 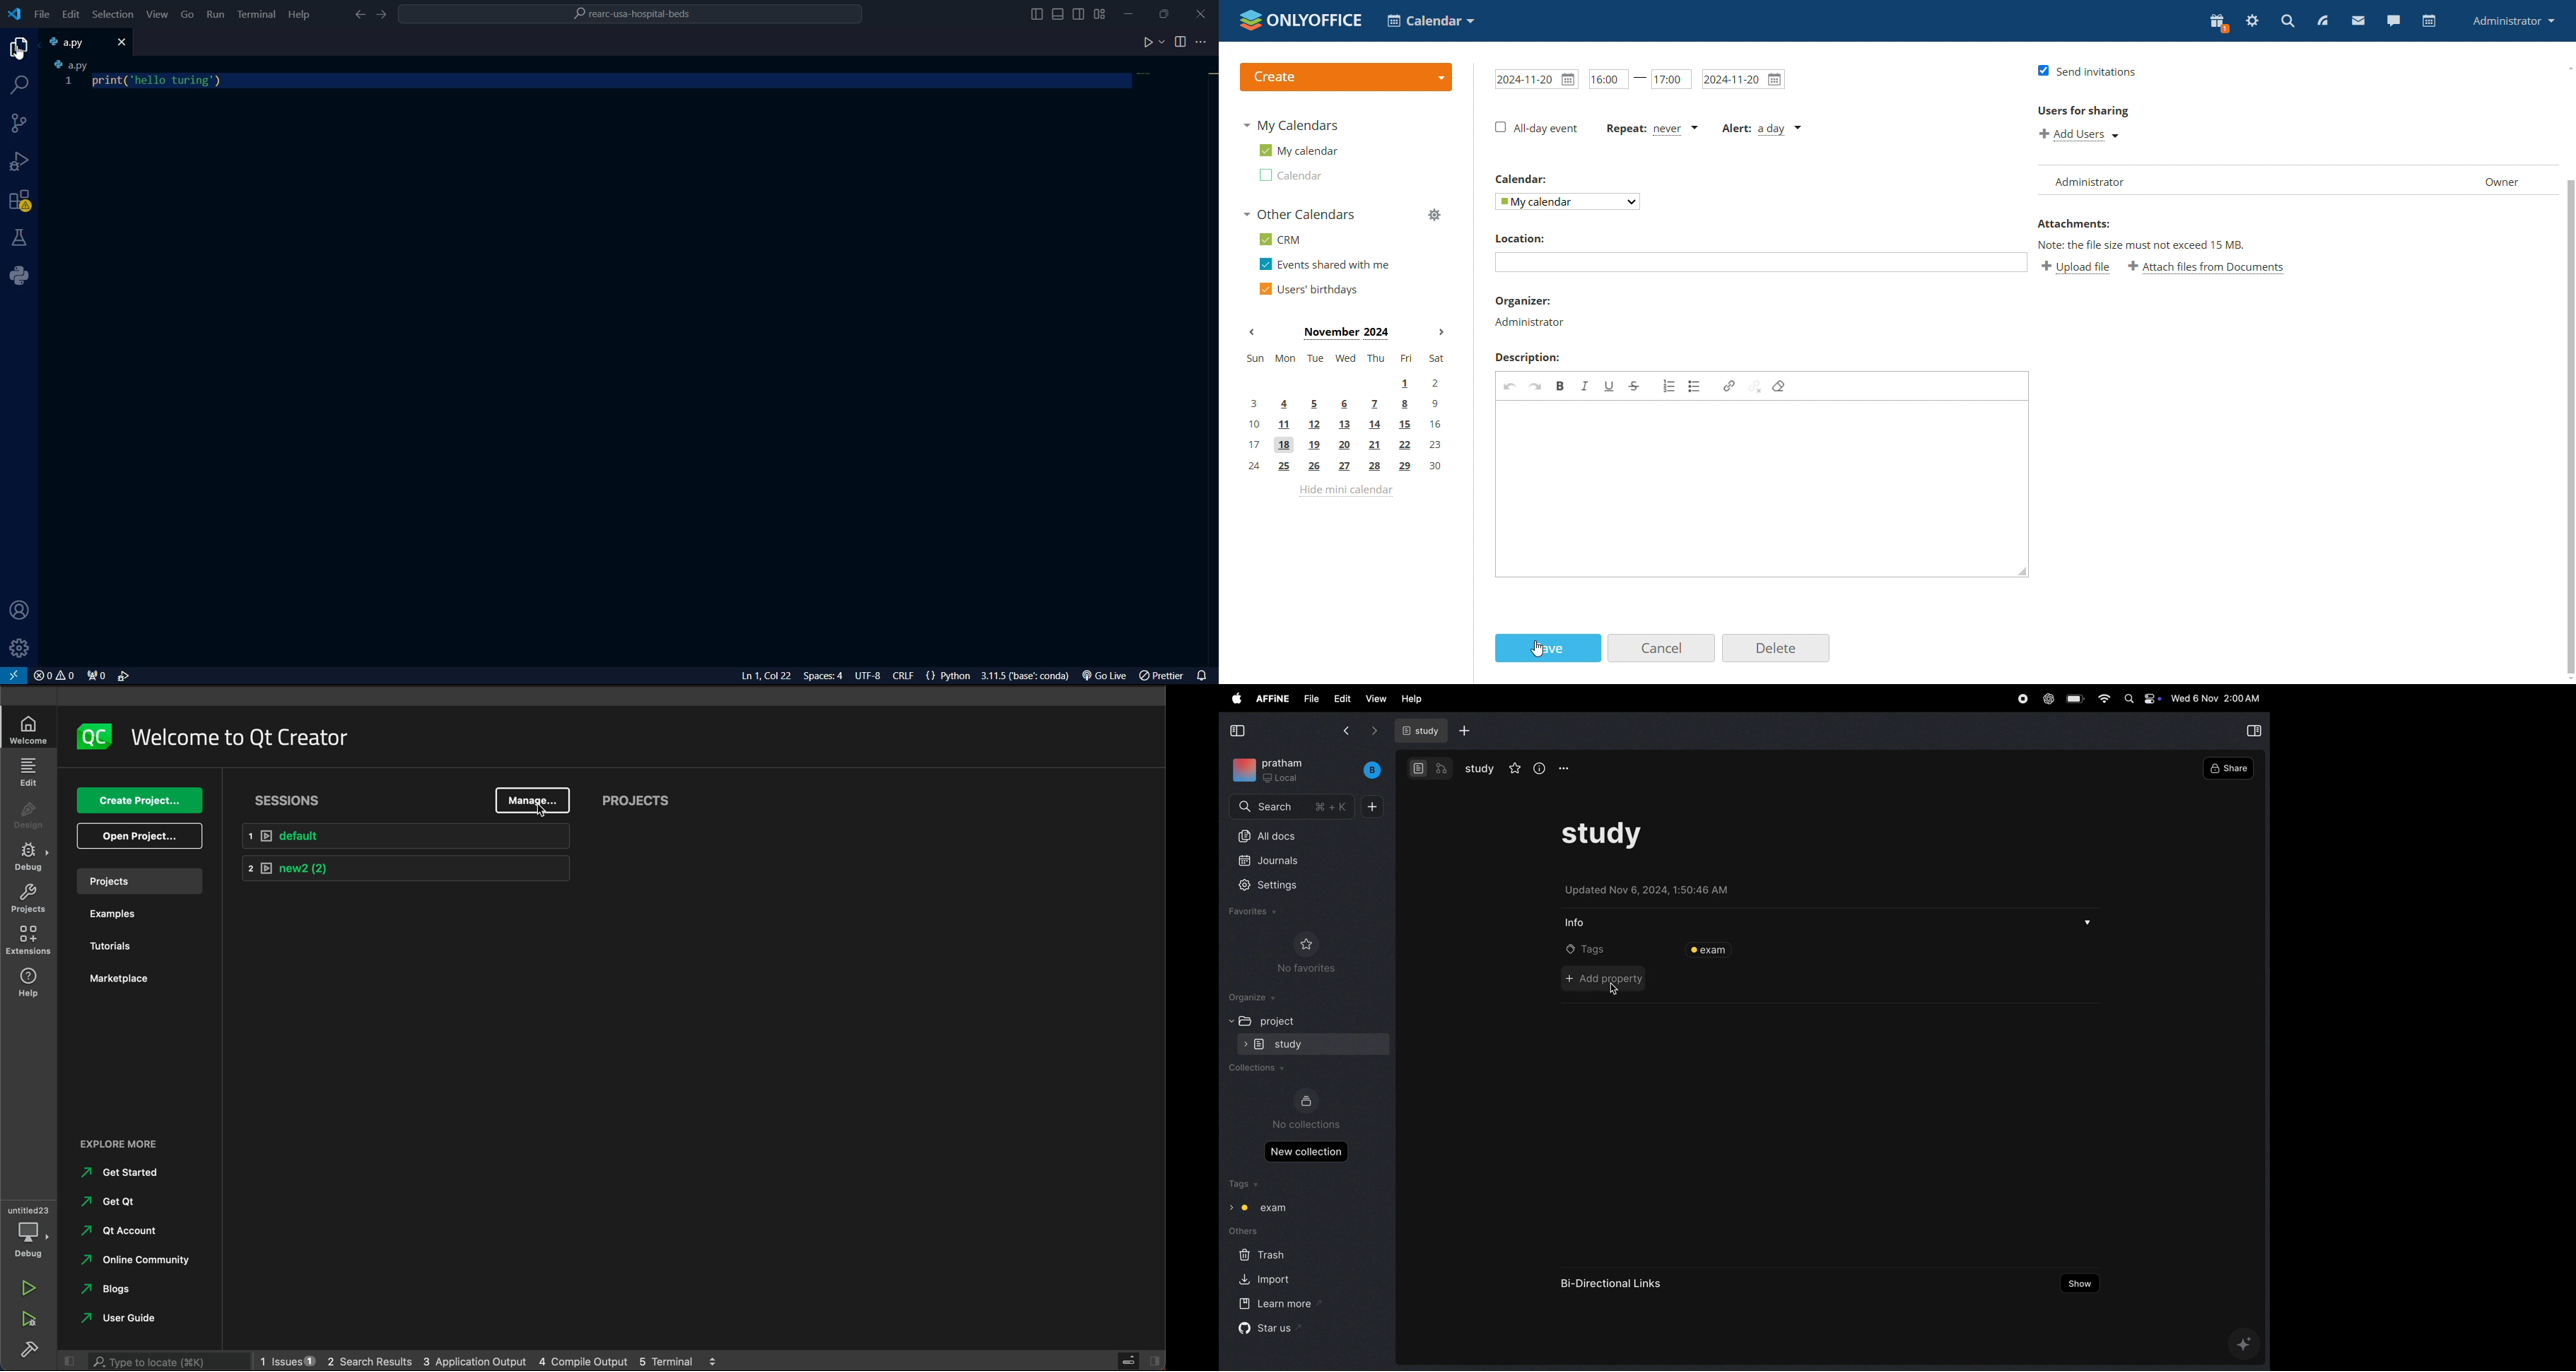 I want to click on second calendar, so click(x=1289, y=175).